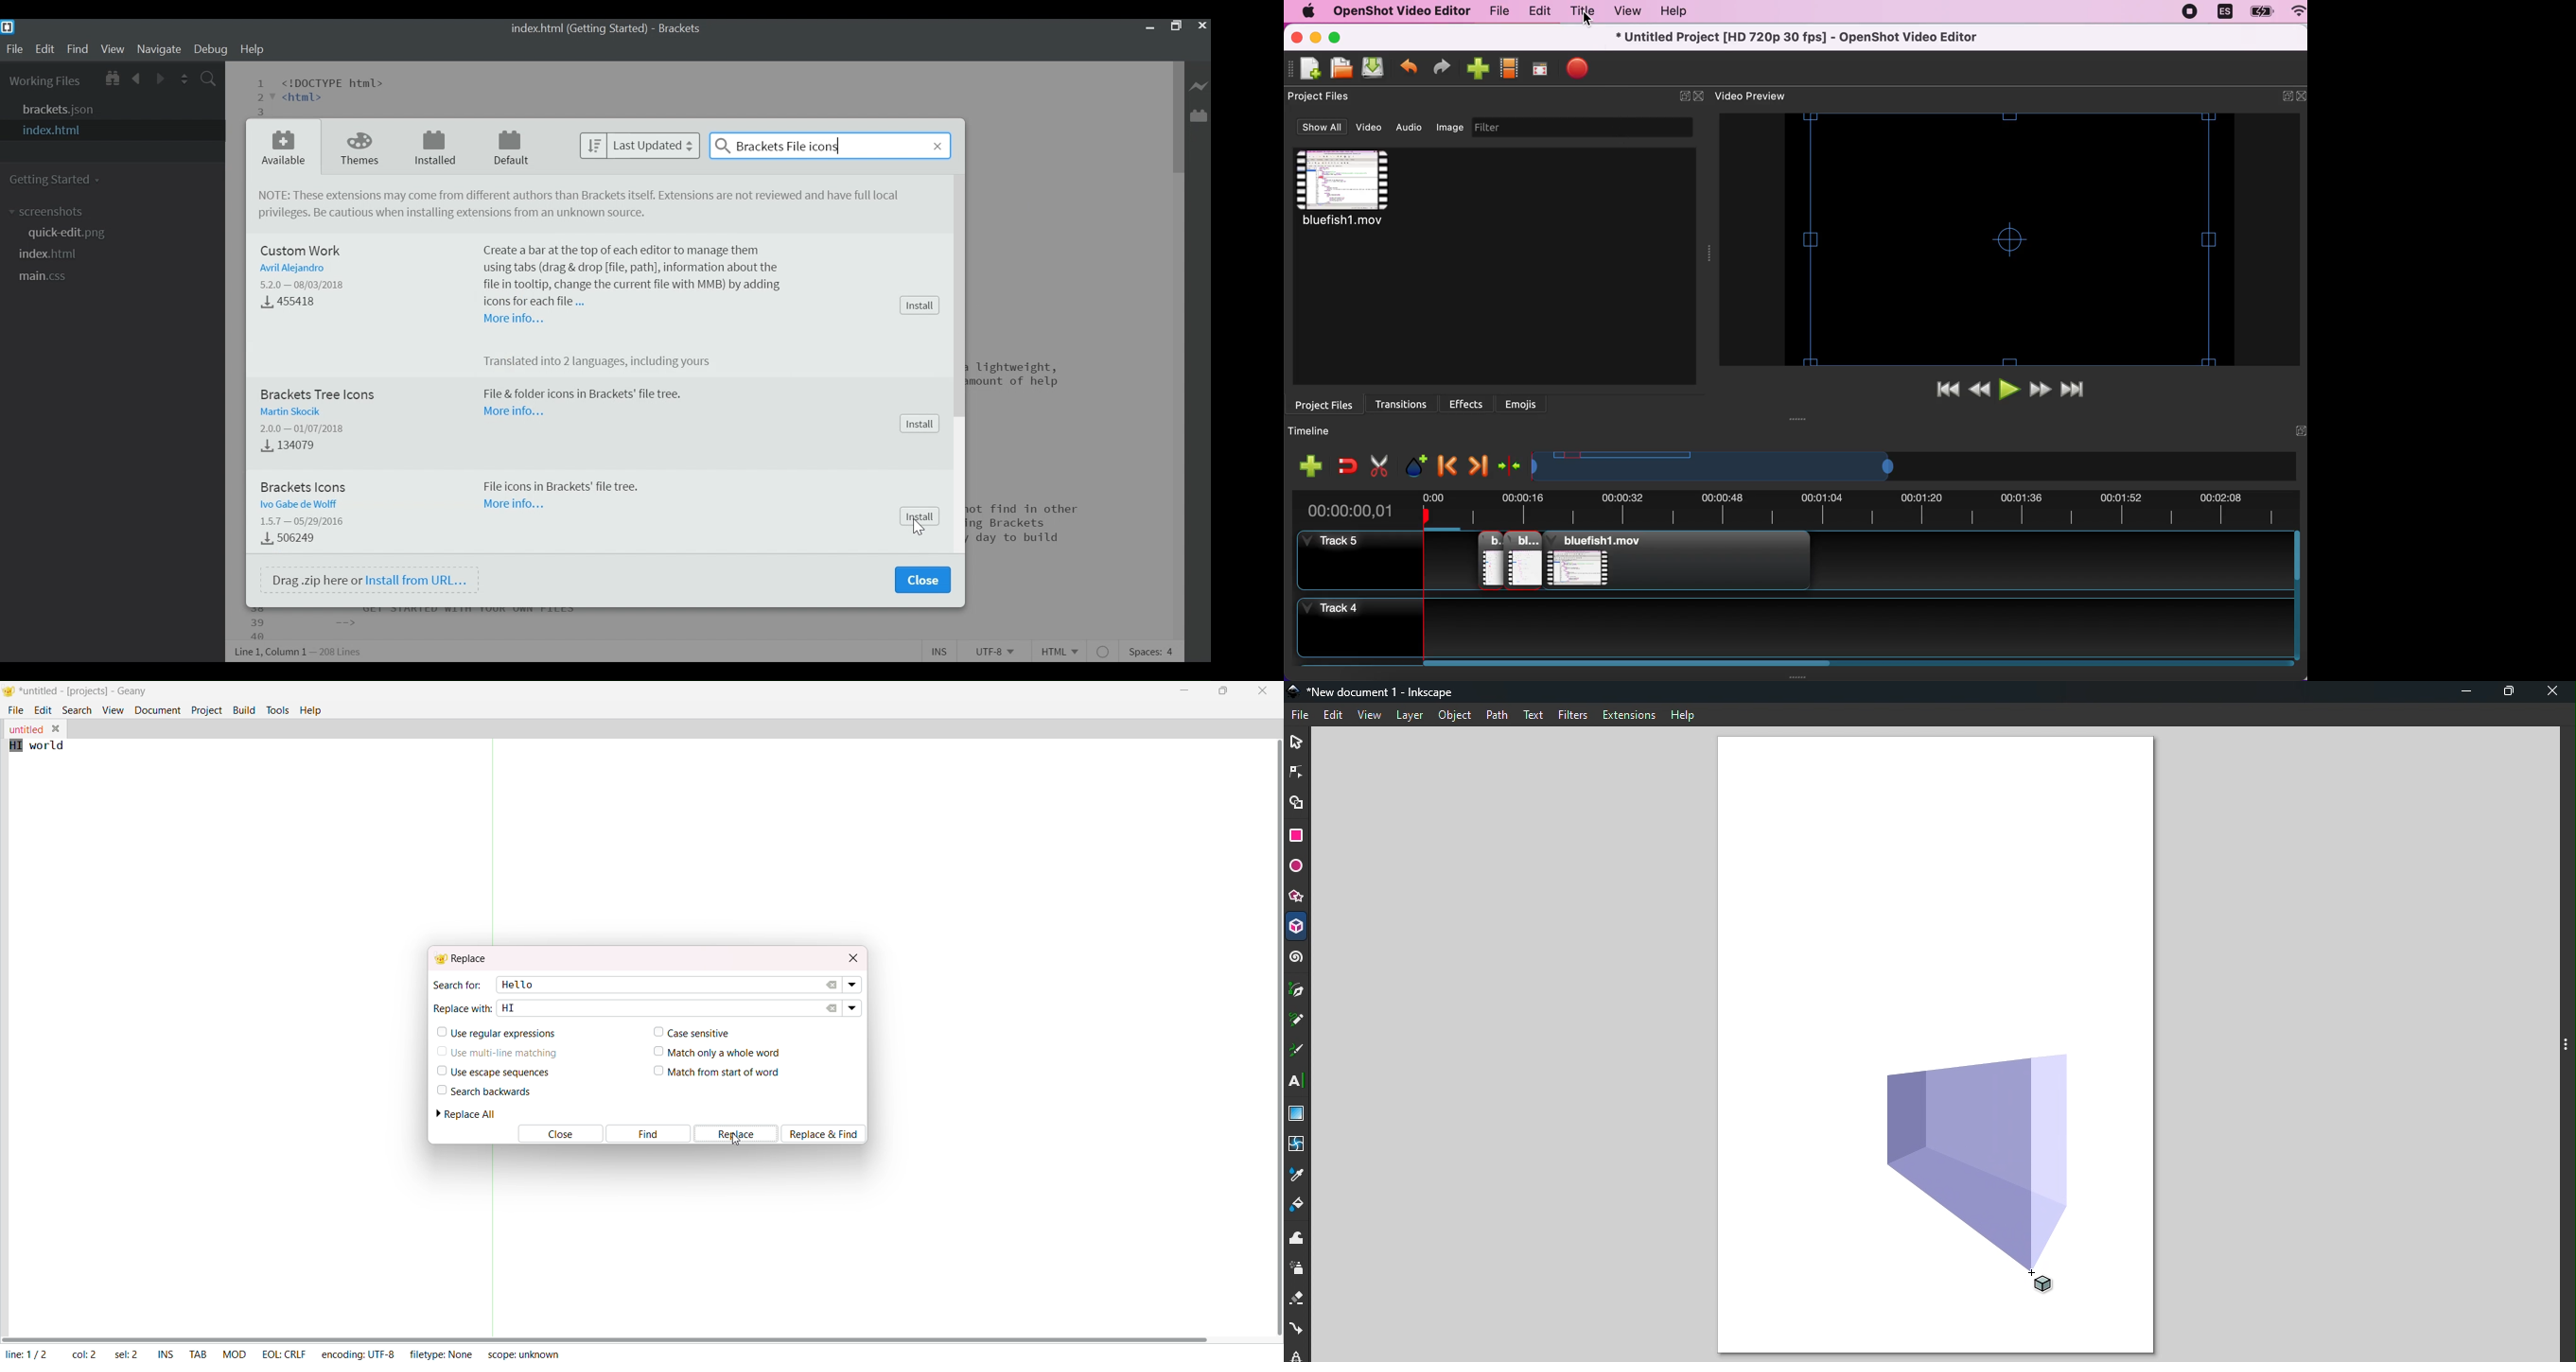 The height and width of the screenshot is (1372, 2576). I want to click on File, so click(1301, 716).